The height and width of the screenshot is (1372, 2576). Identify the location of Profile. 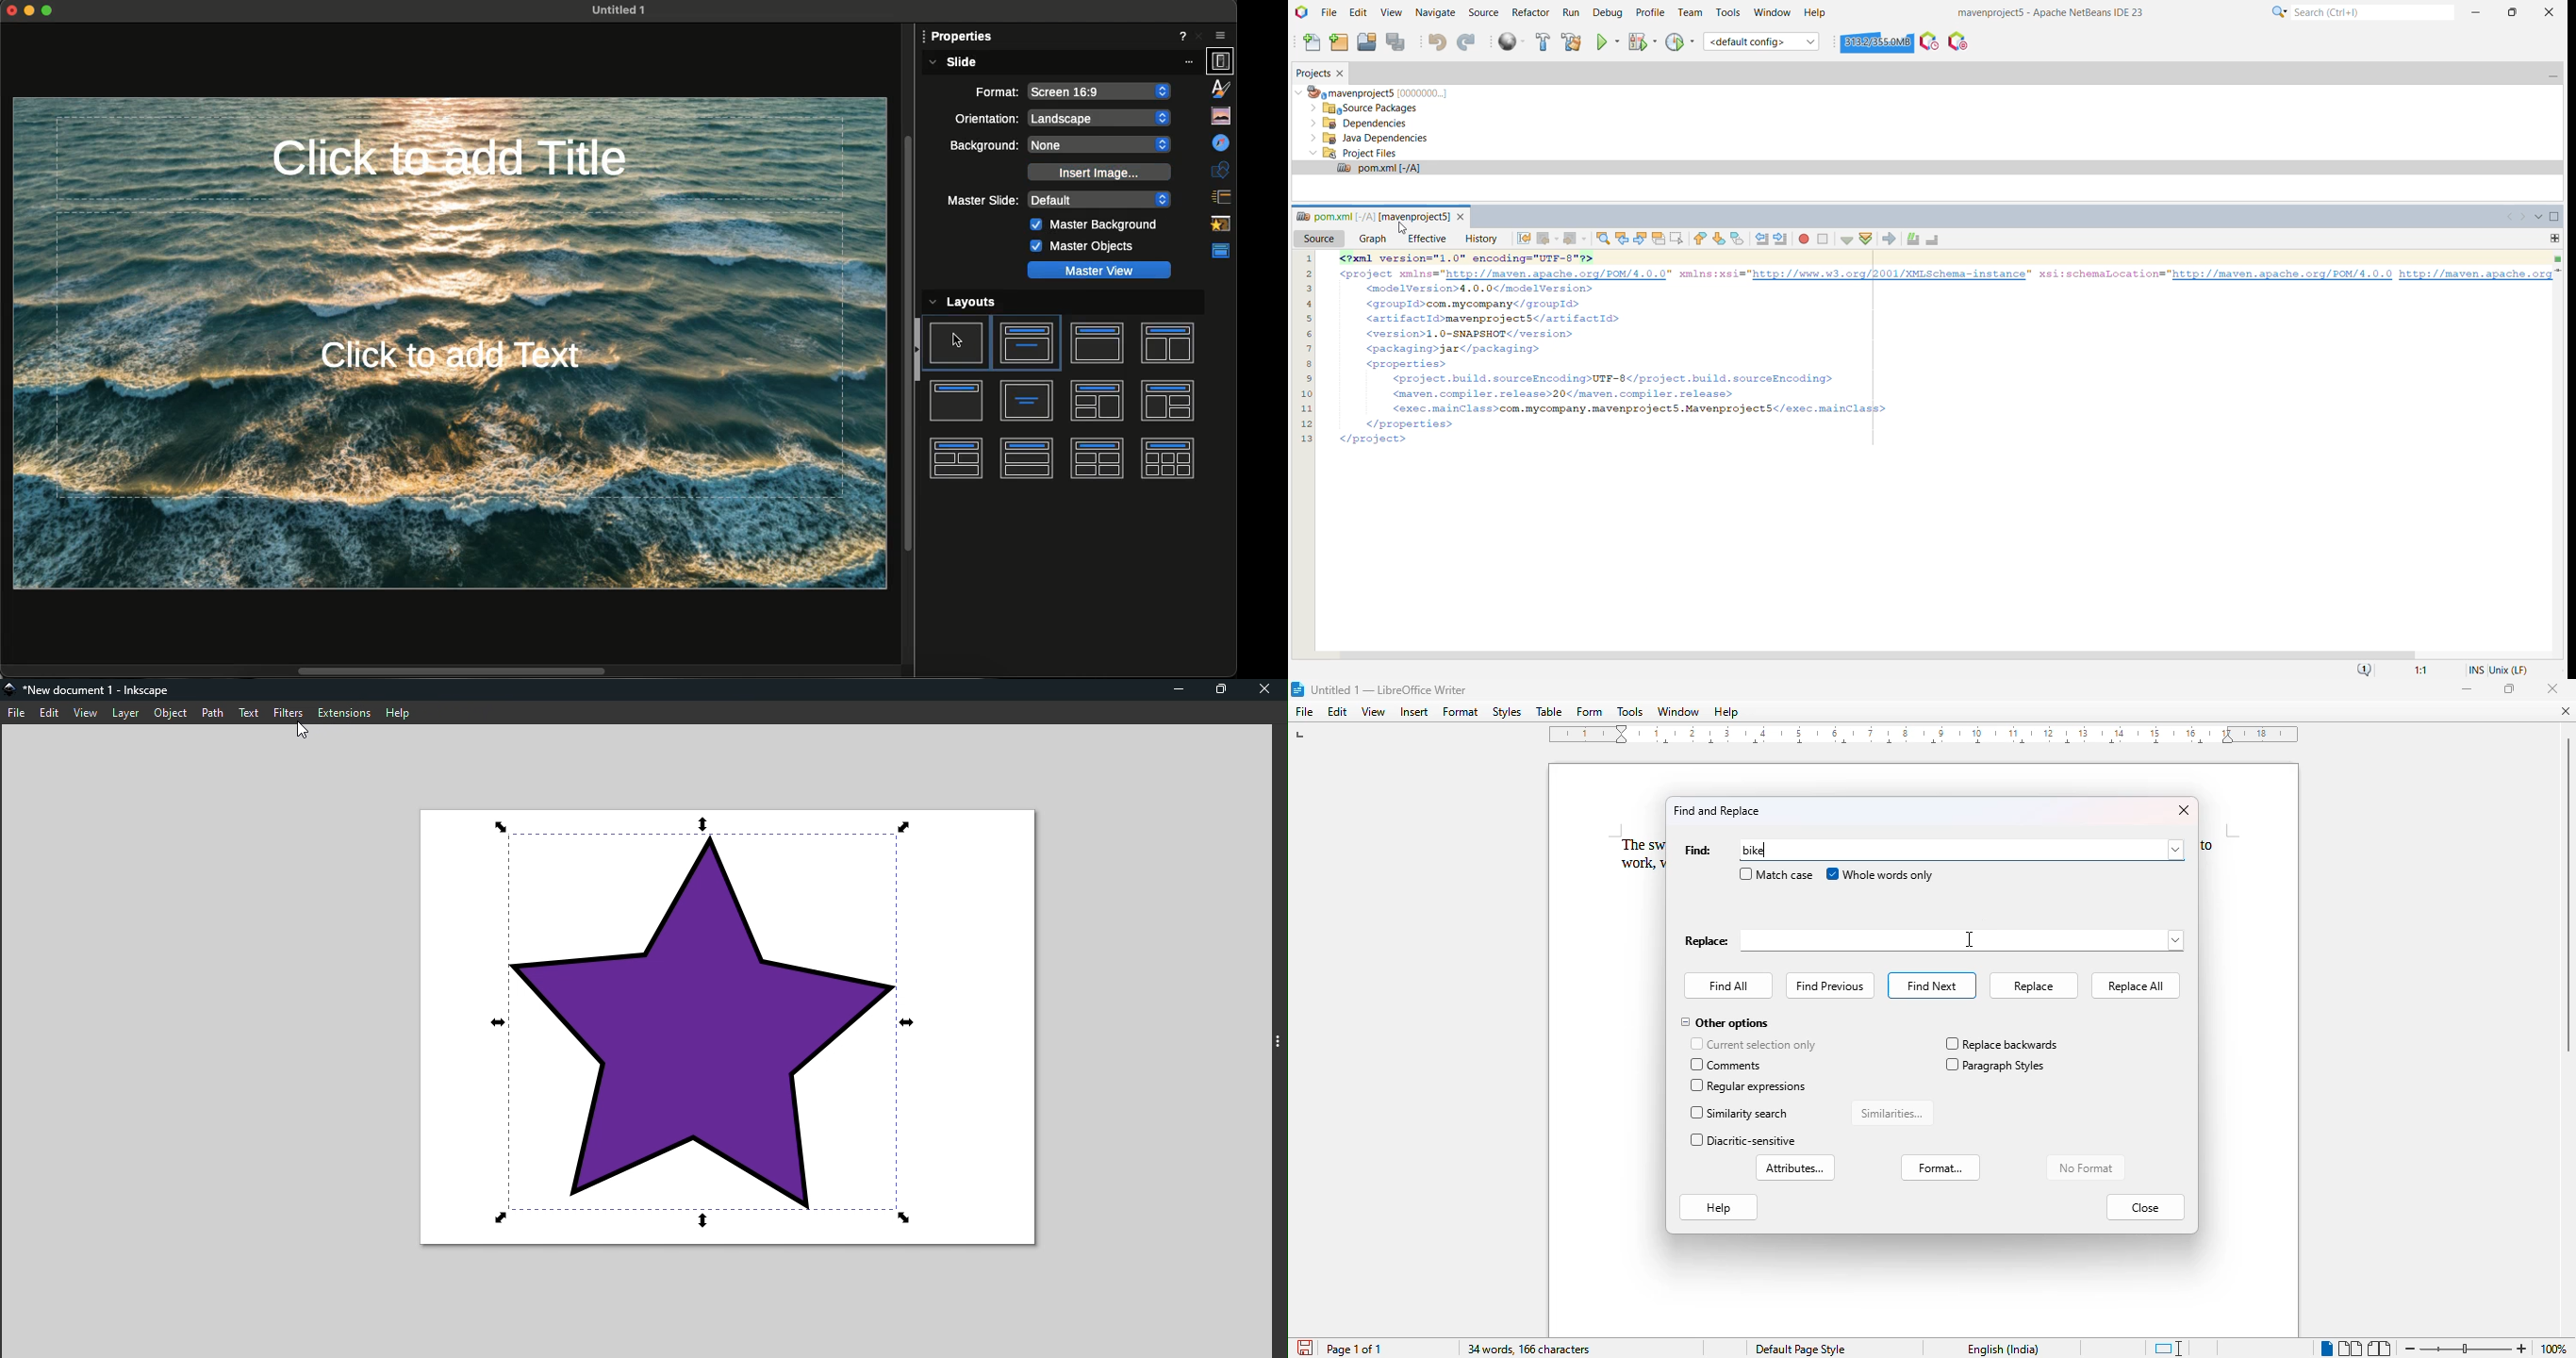
(1649, 13).